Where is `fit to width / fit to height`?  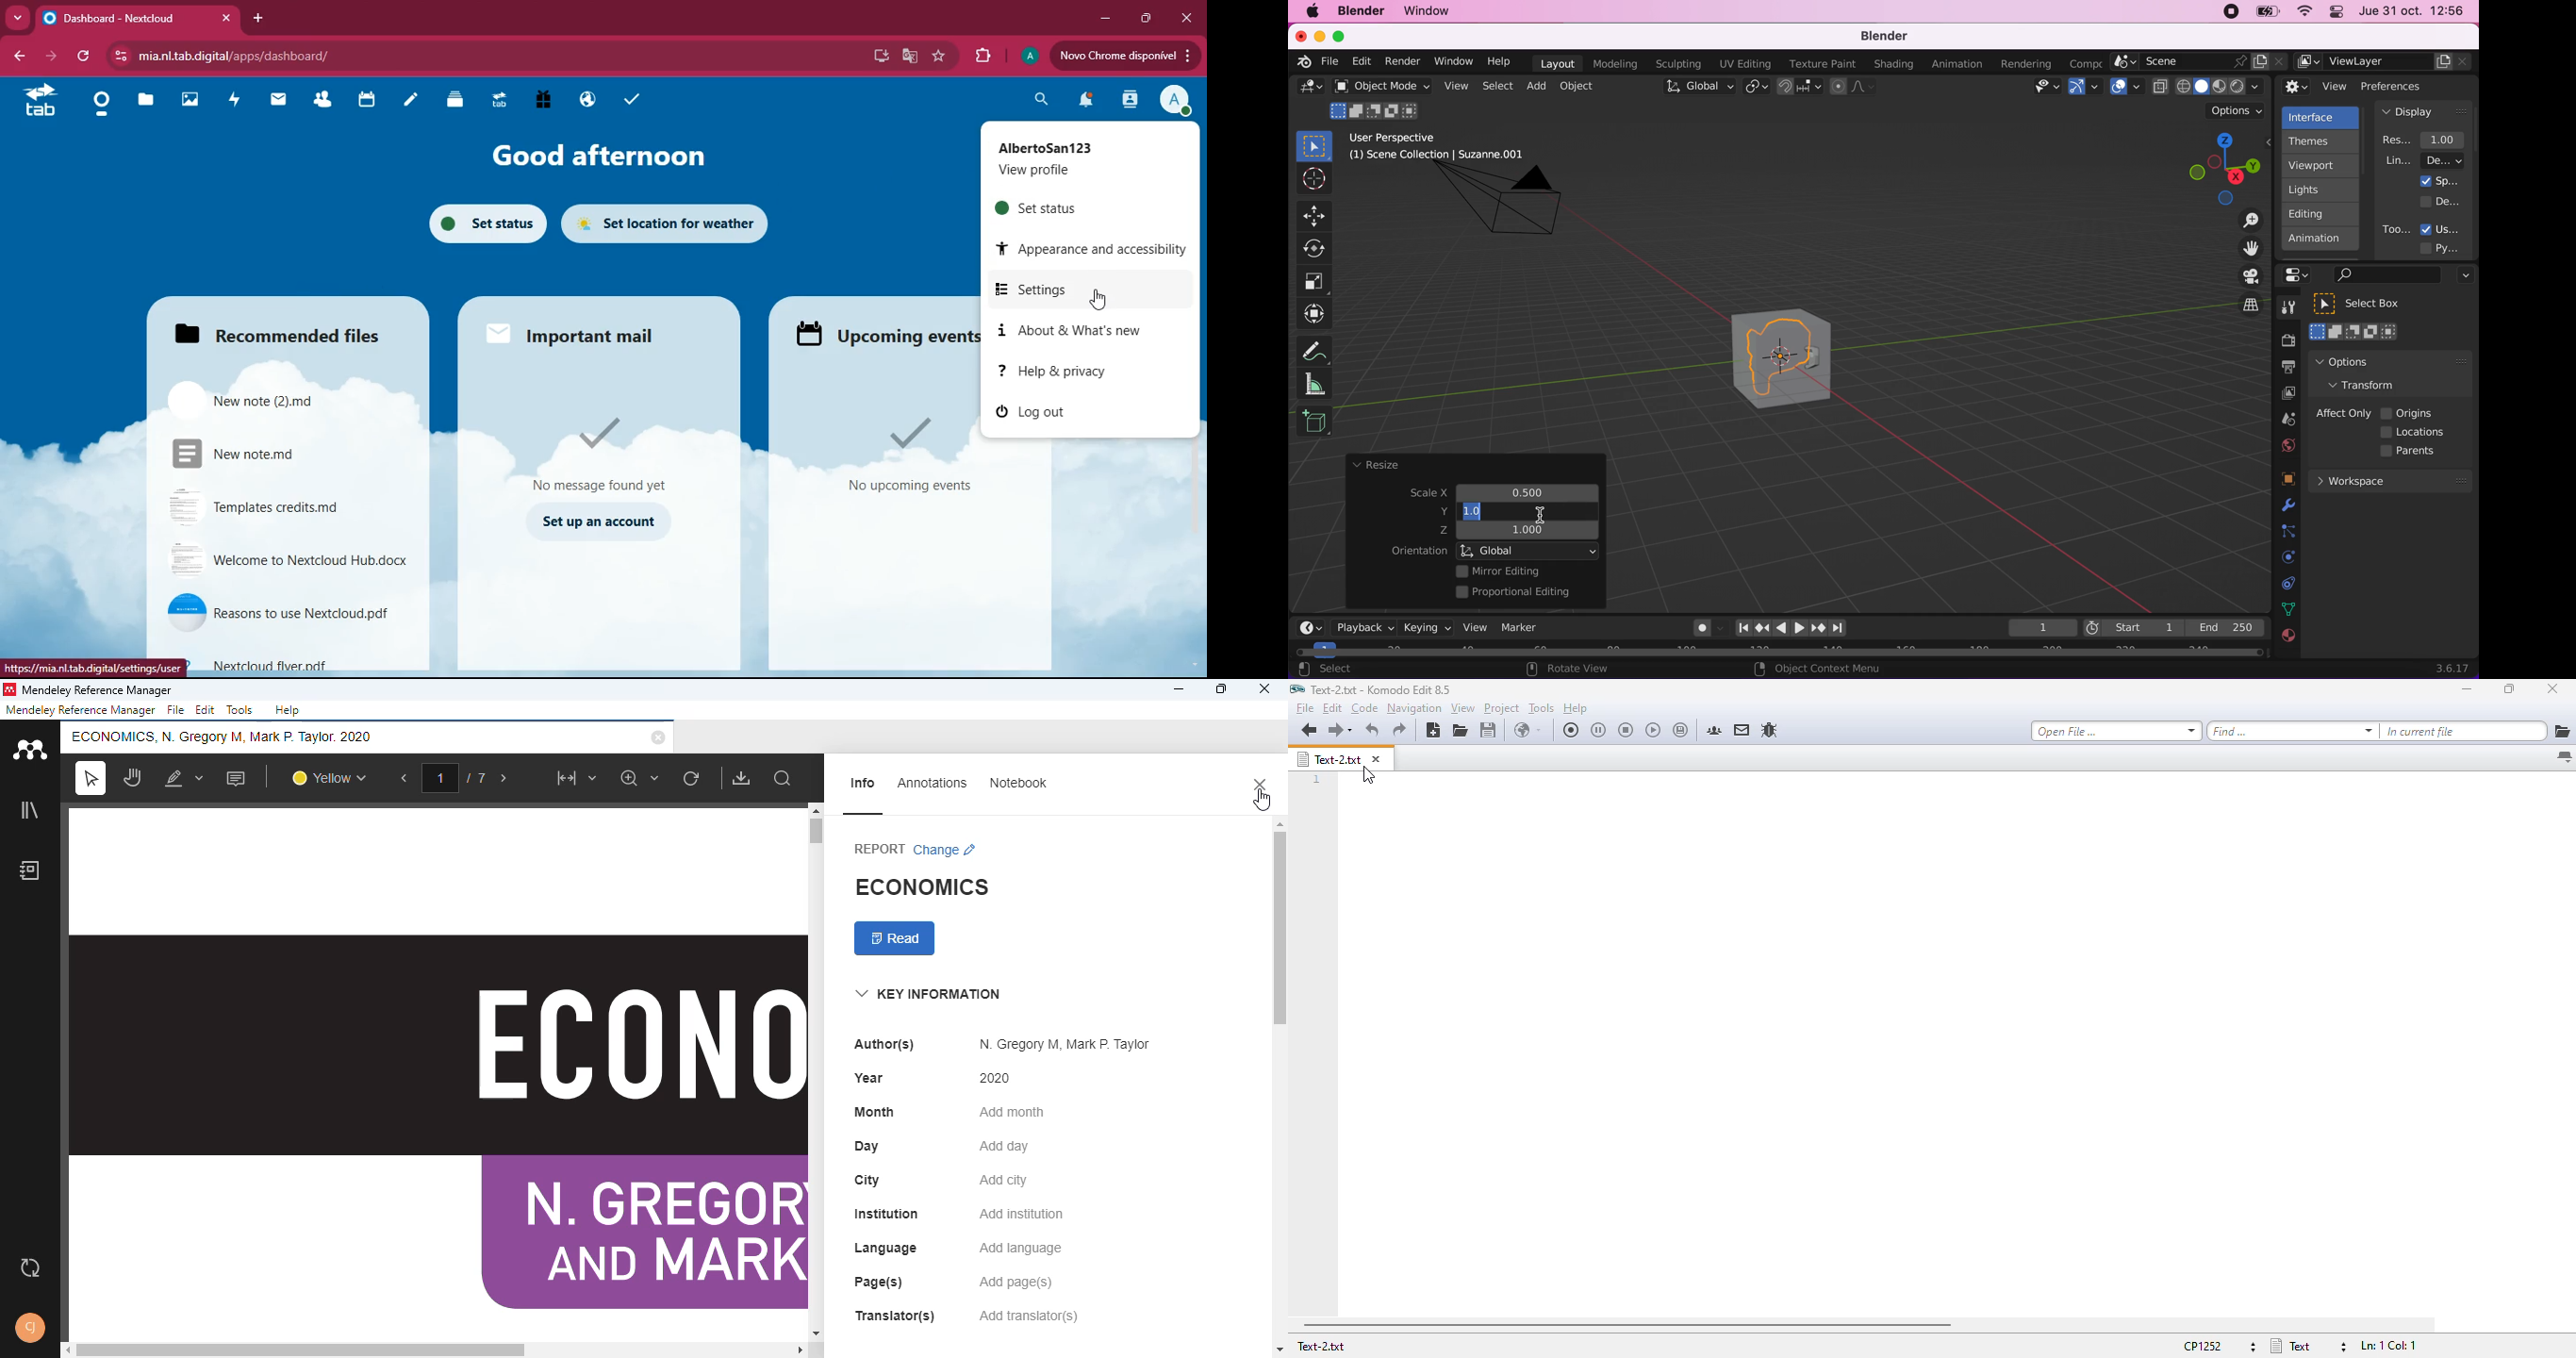
fit to width / fit to height is located at coordinates (575, 778).